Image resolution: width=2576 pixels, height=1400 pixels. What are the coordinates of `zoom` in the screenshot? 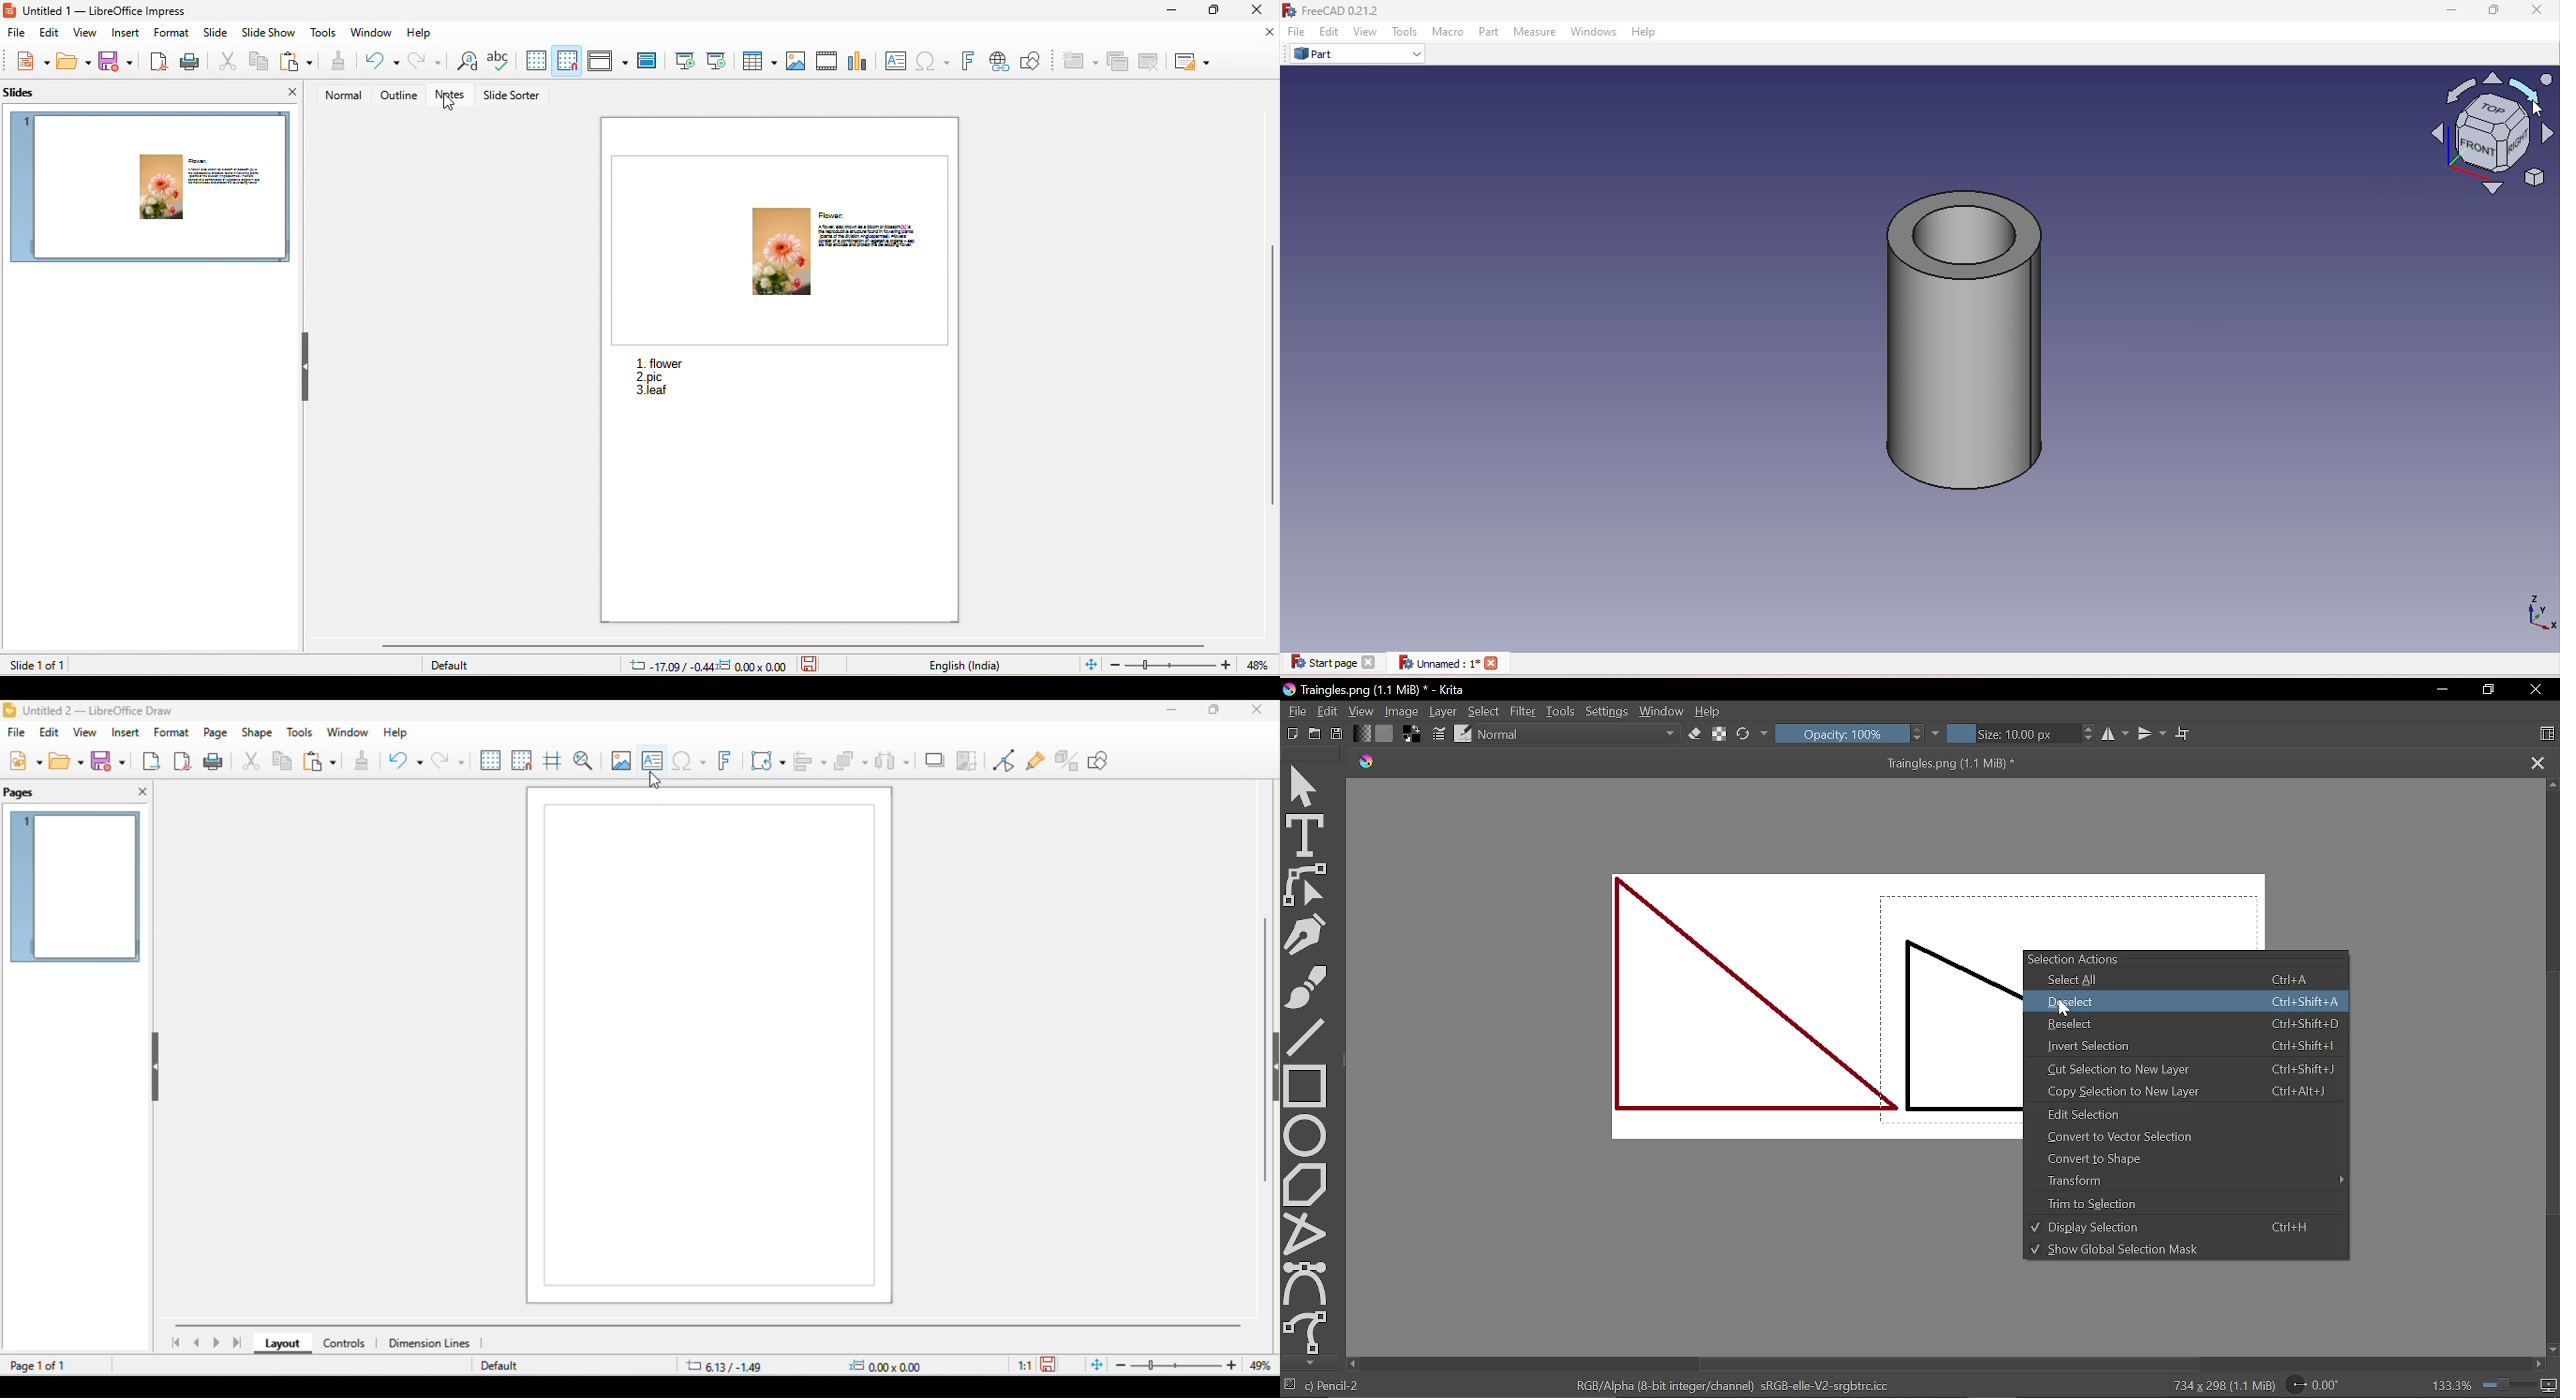 It's located at (1180, 1365).